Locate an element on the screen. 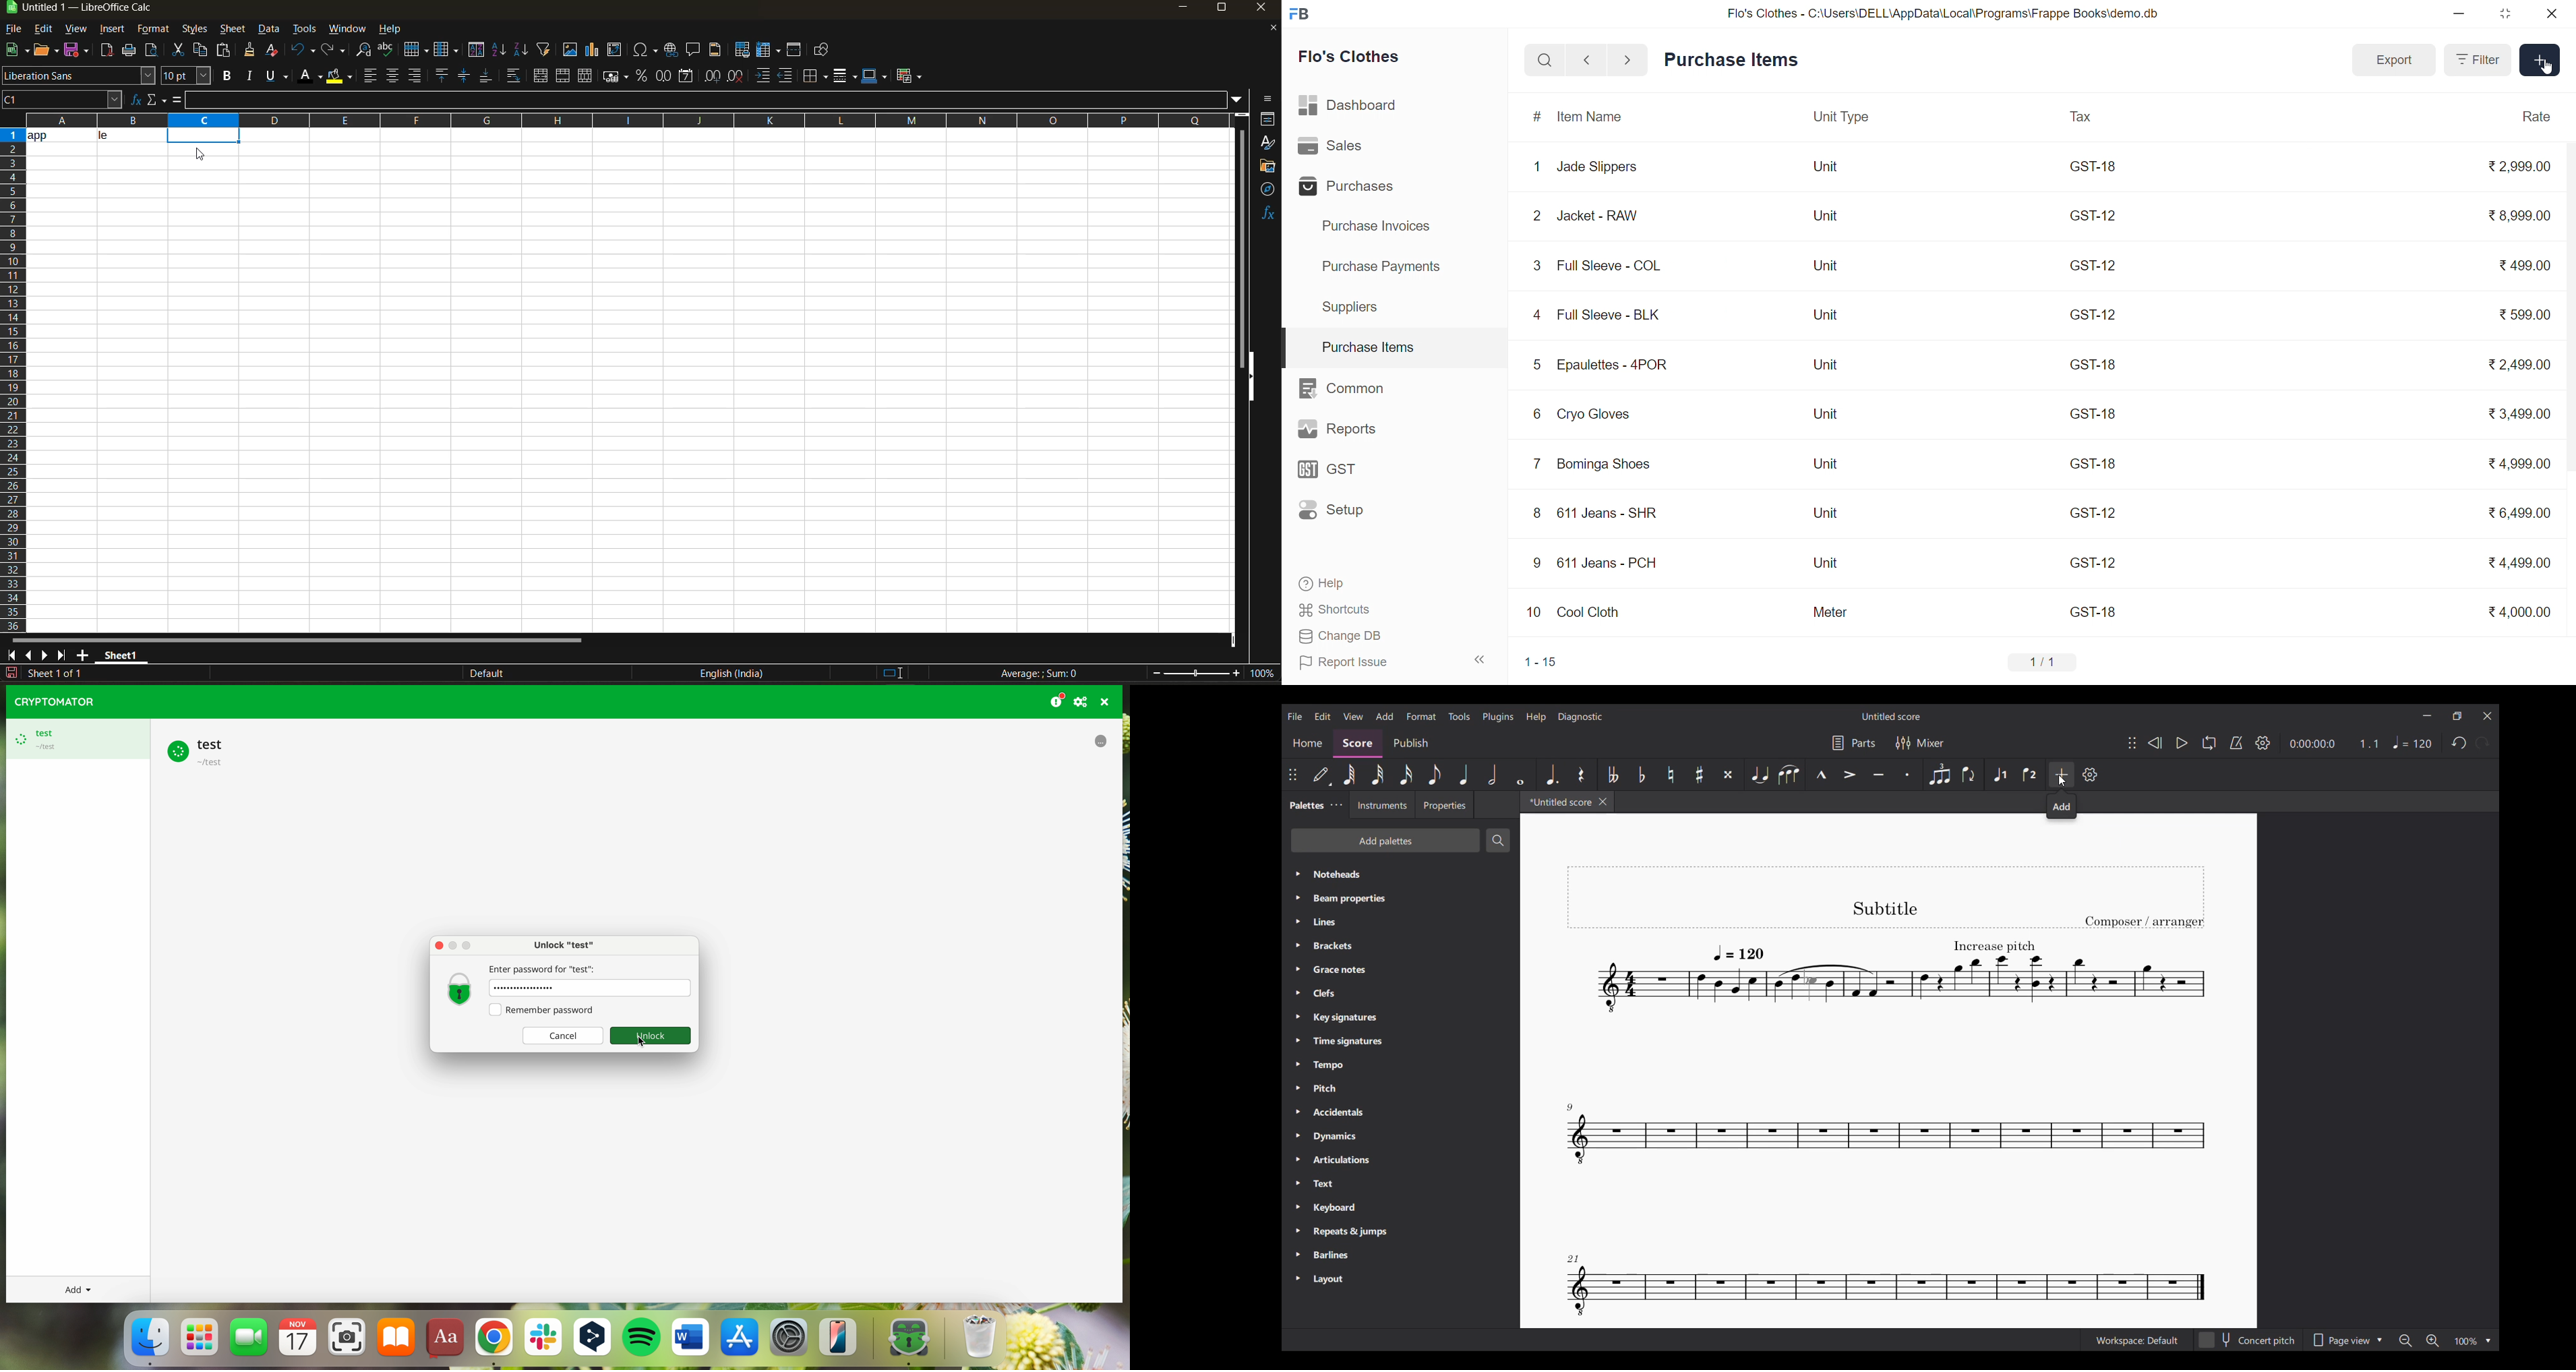 The height and width of the screenshot is (1372, 2576). Play is located at coordinates (2183, 743).